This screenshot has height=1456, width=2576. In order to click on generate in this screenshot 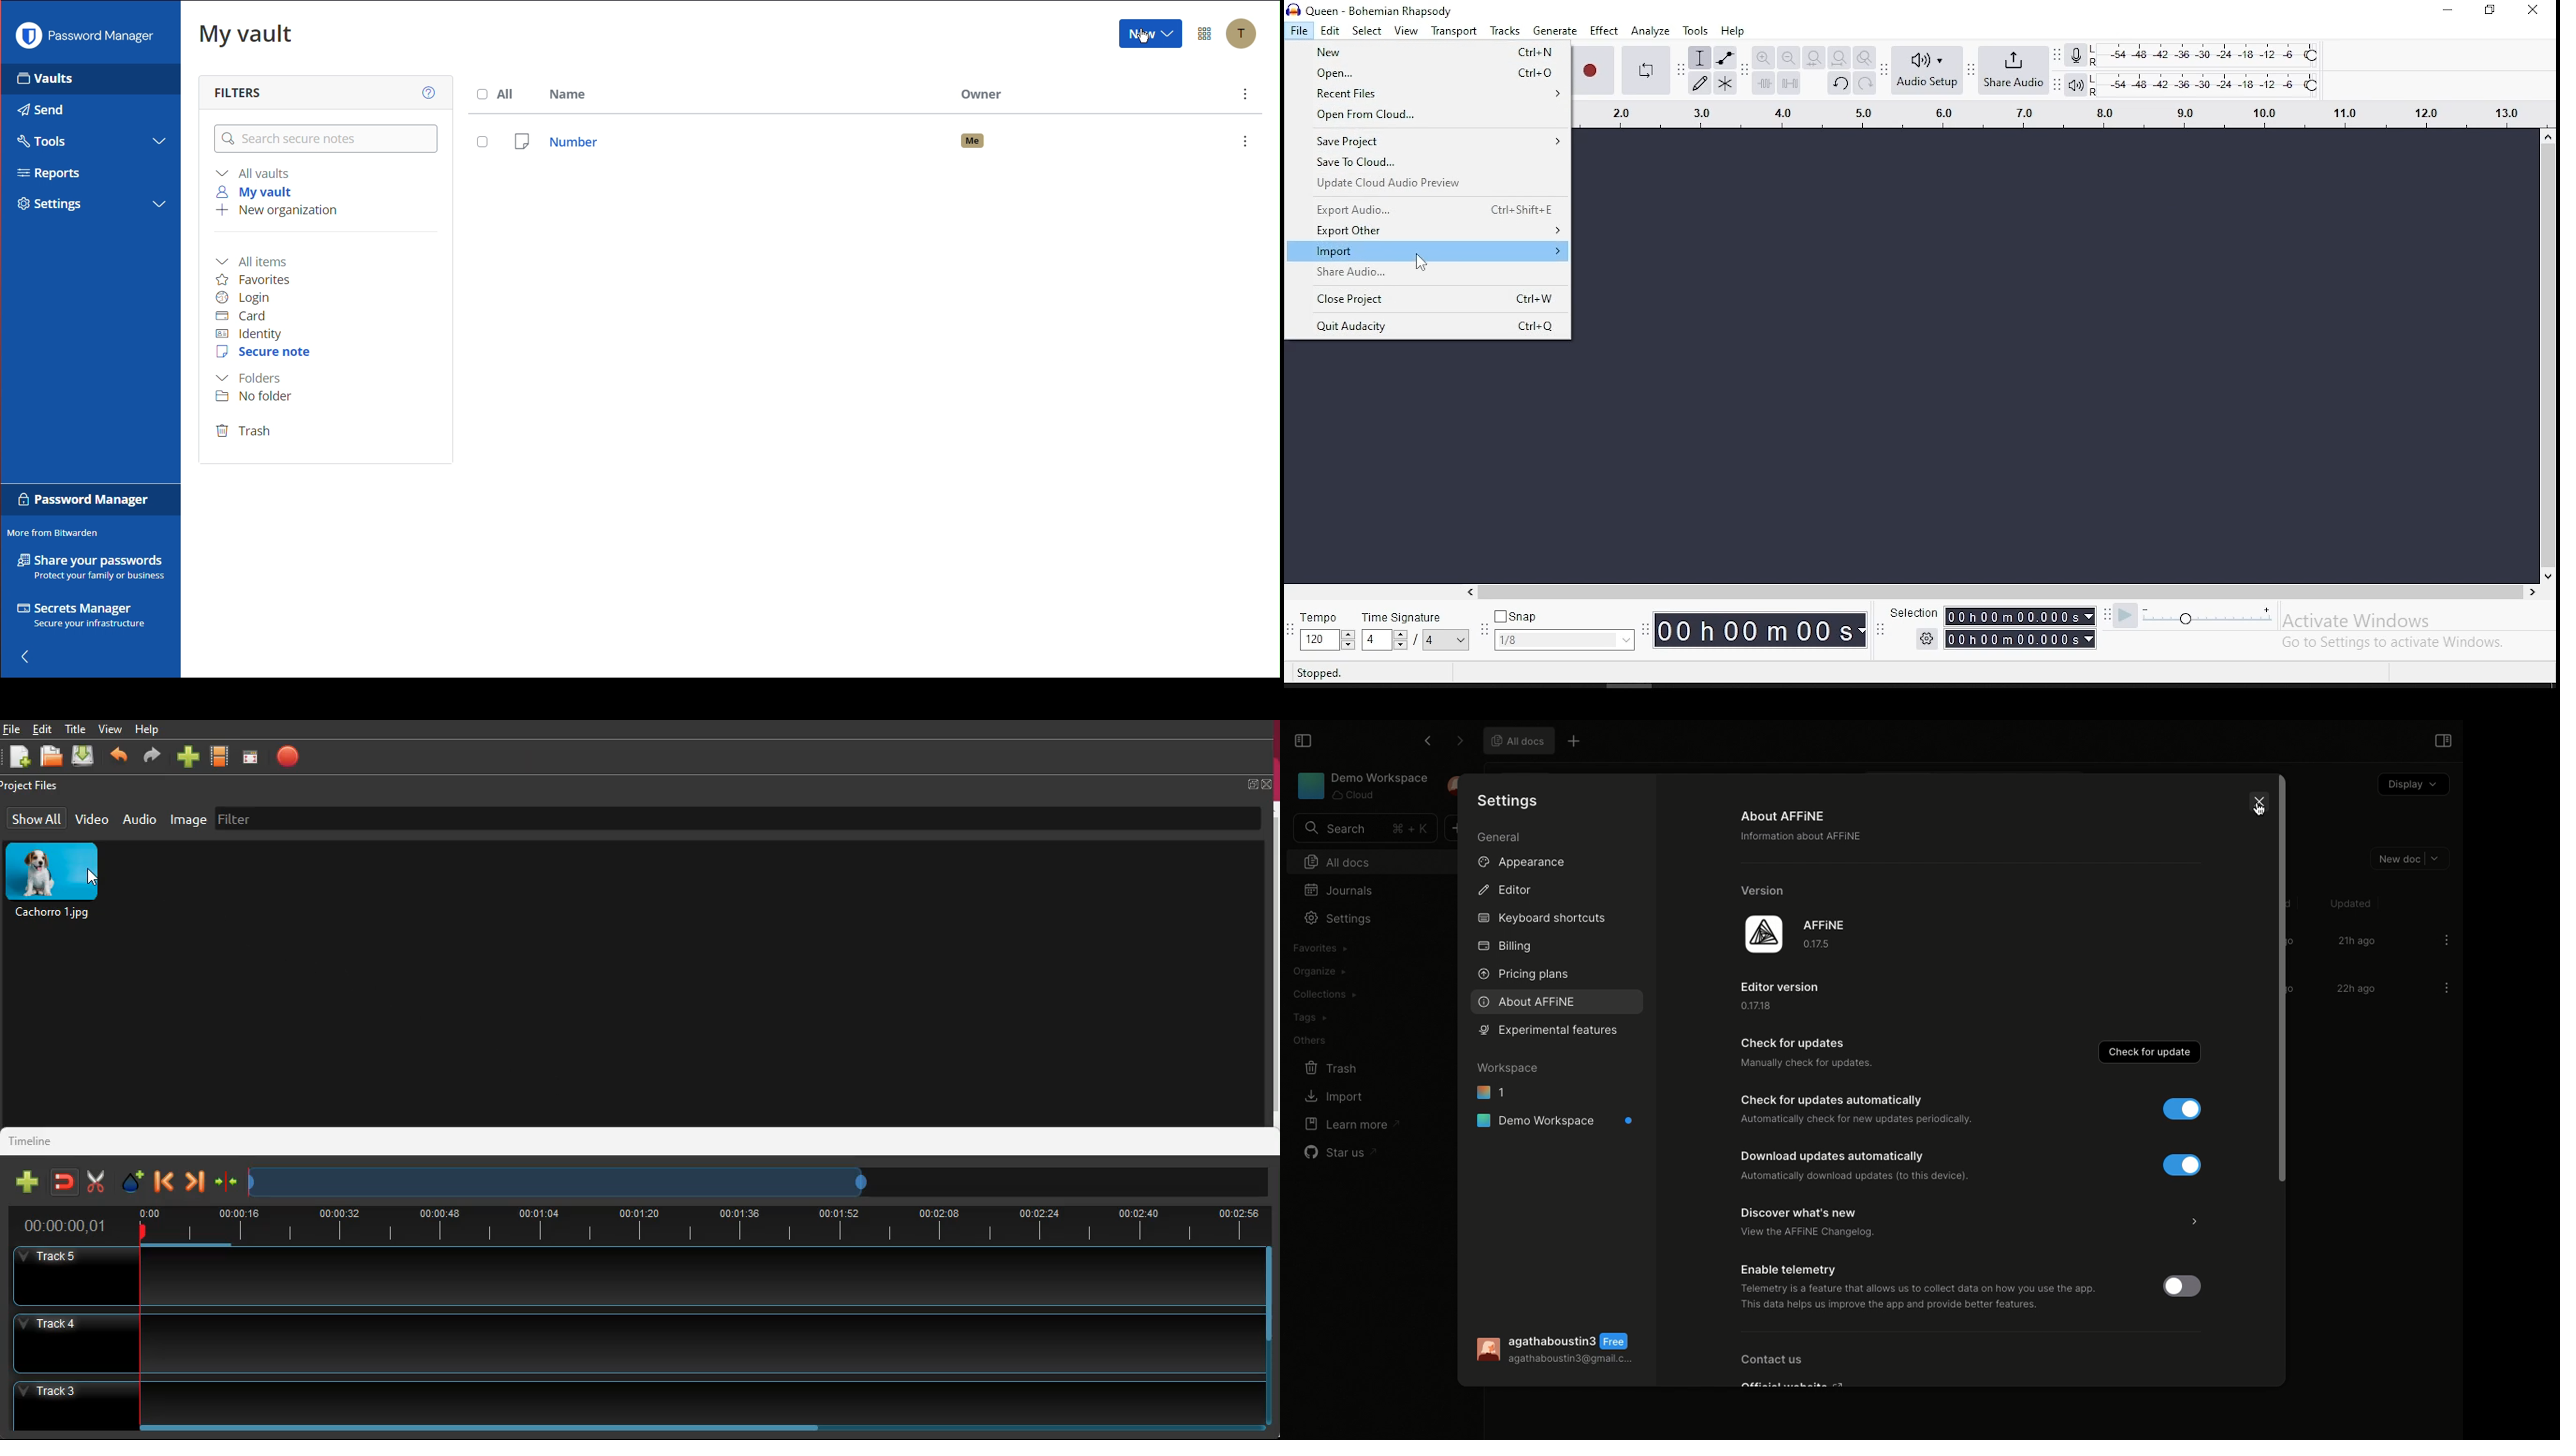, I will do `click(1555, 31)`.